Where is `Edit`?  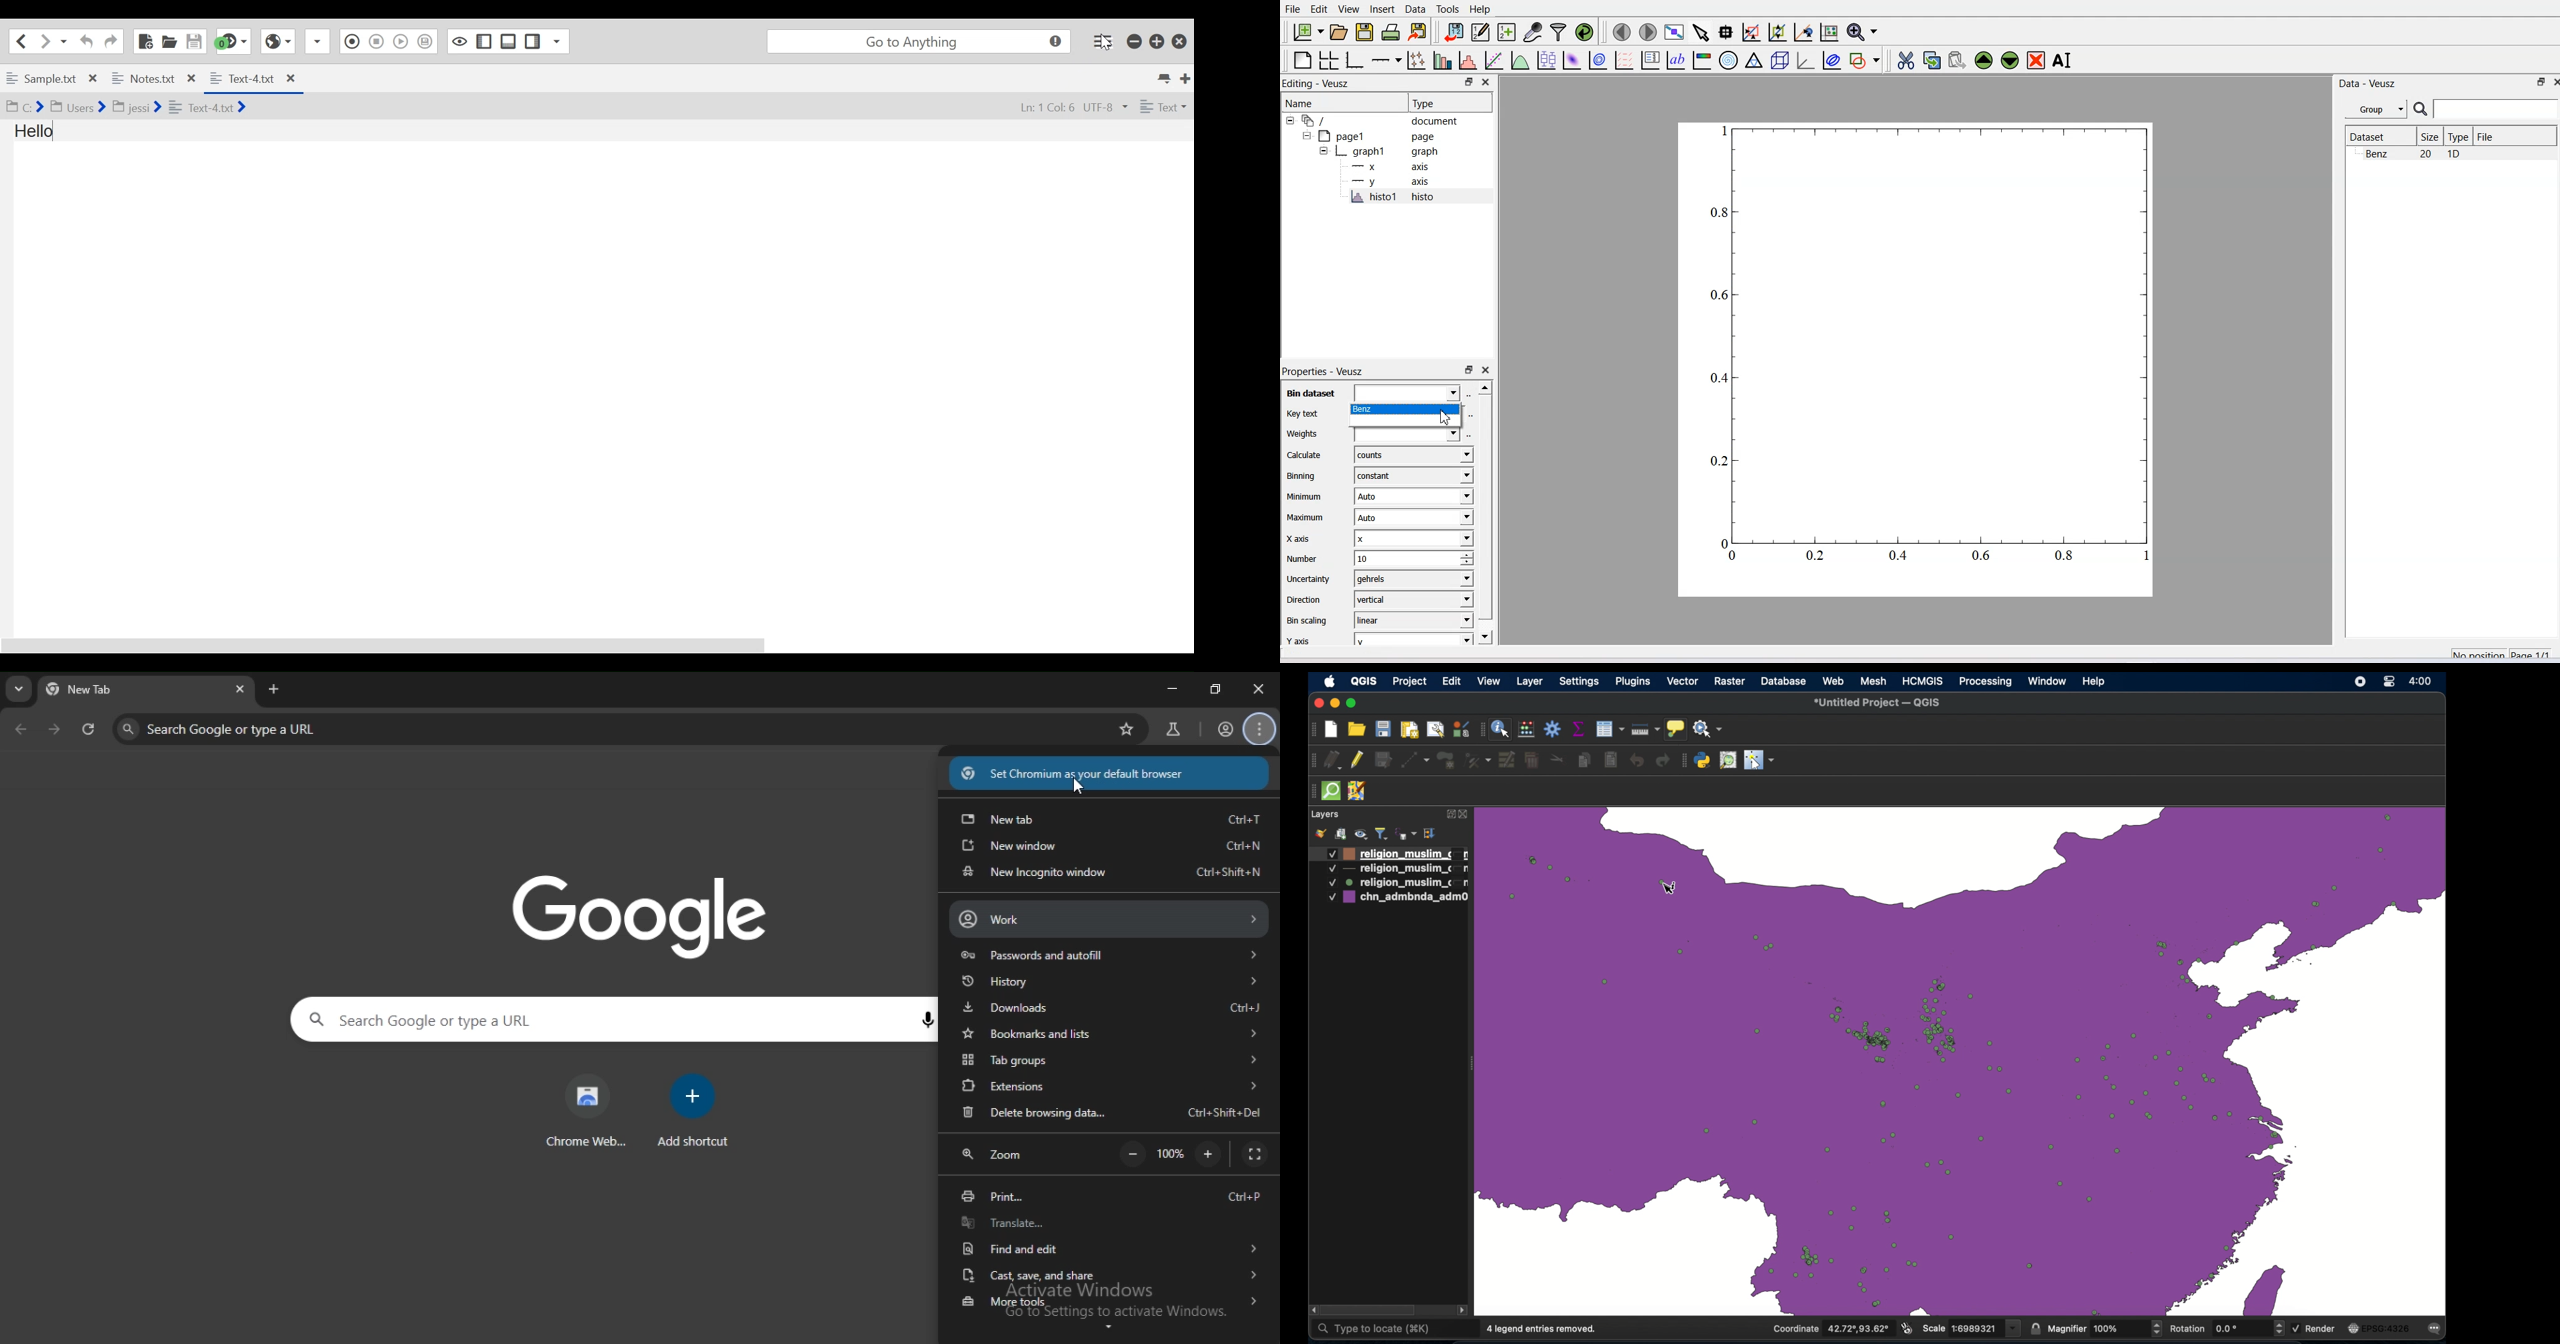 Edit is located at coordinates (1320, 9).